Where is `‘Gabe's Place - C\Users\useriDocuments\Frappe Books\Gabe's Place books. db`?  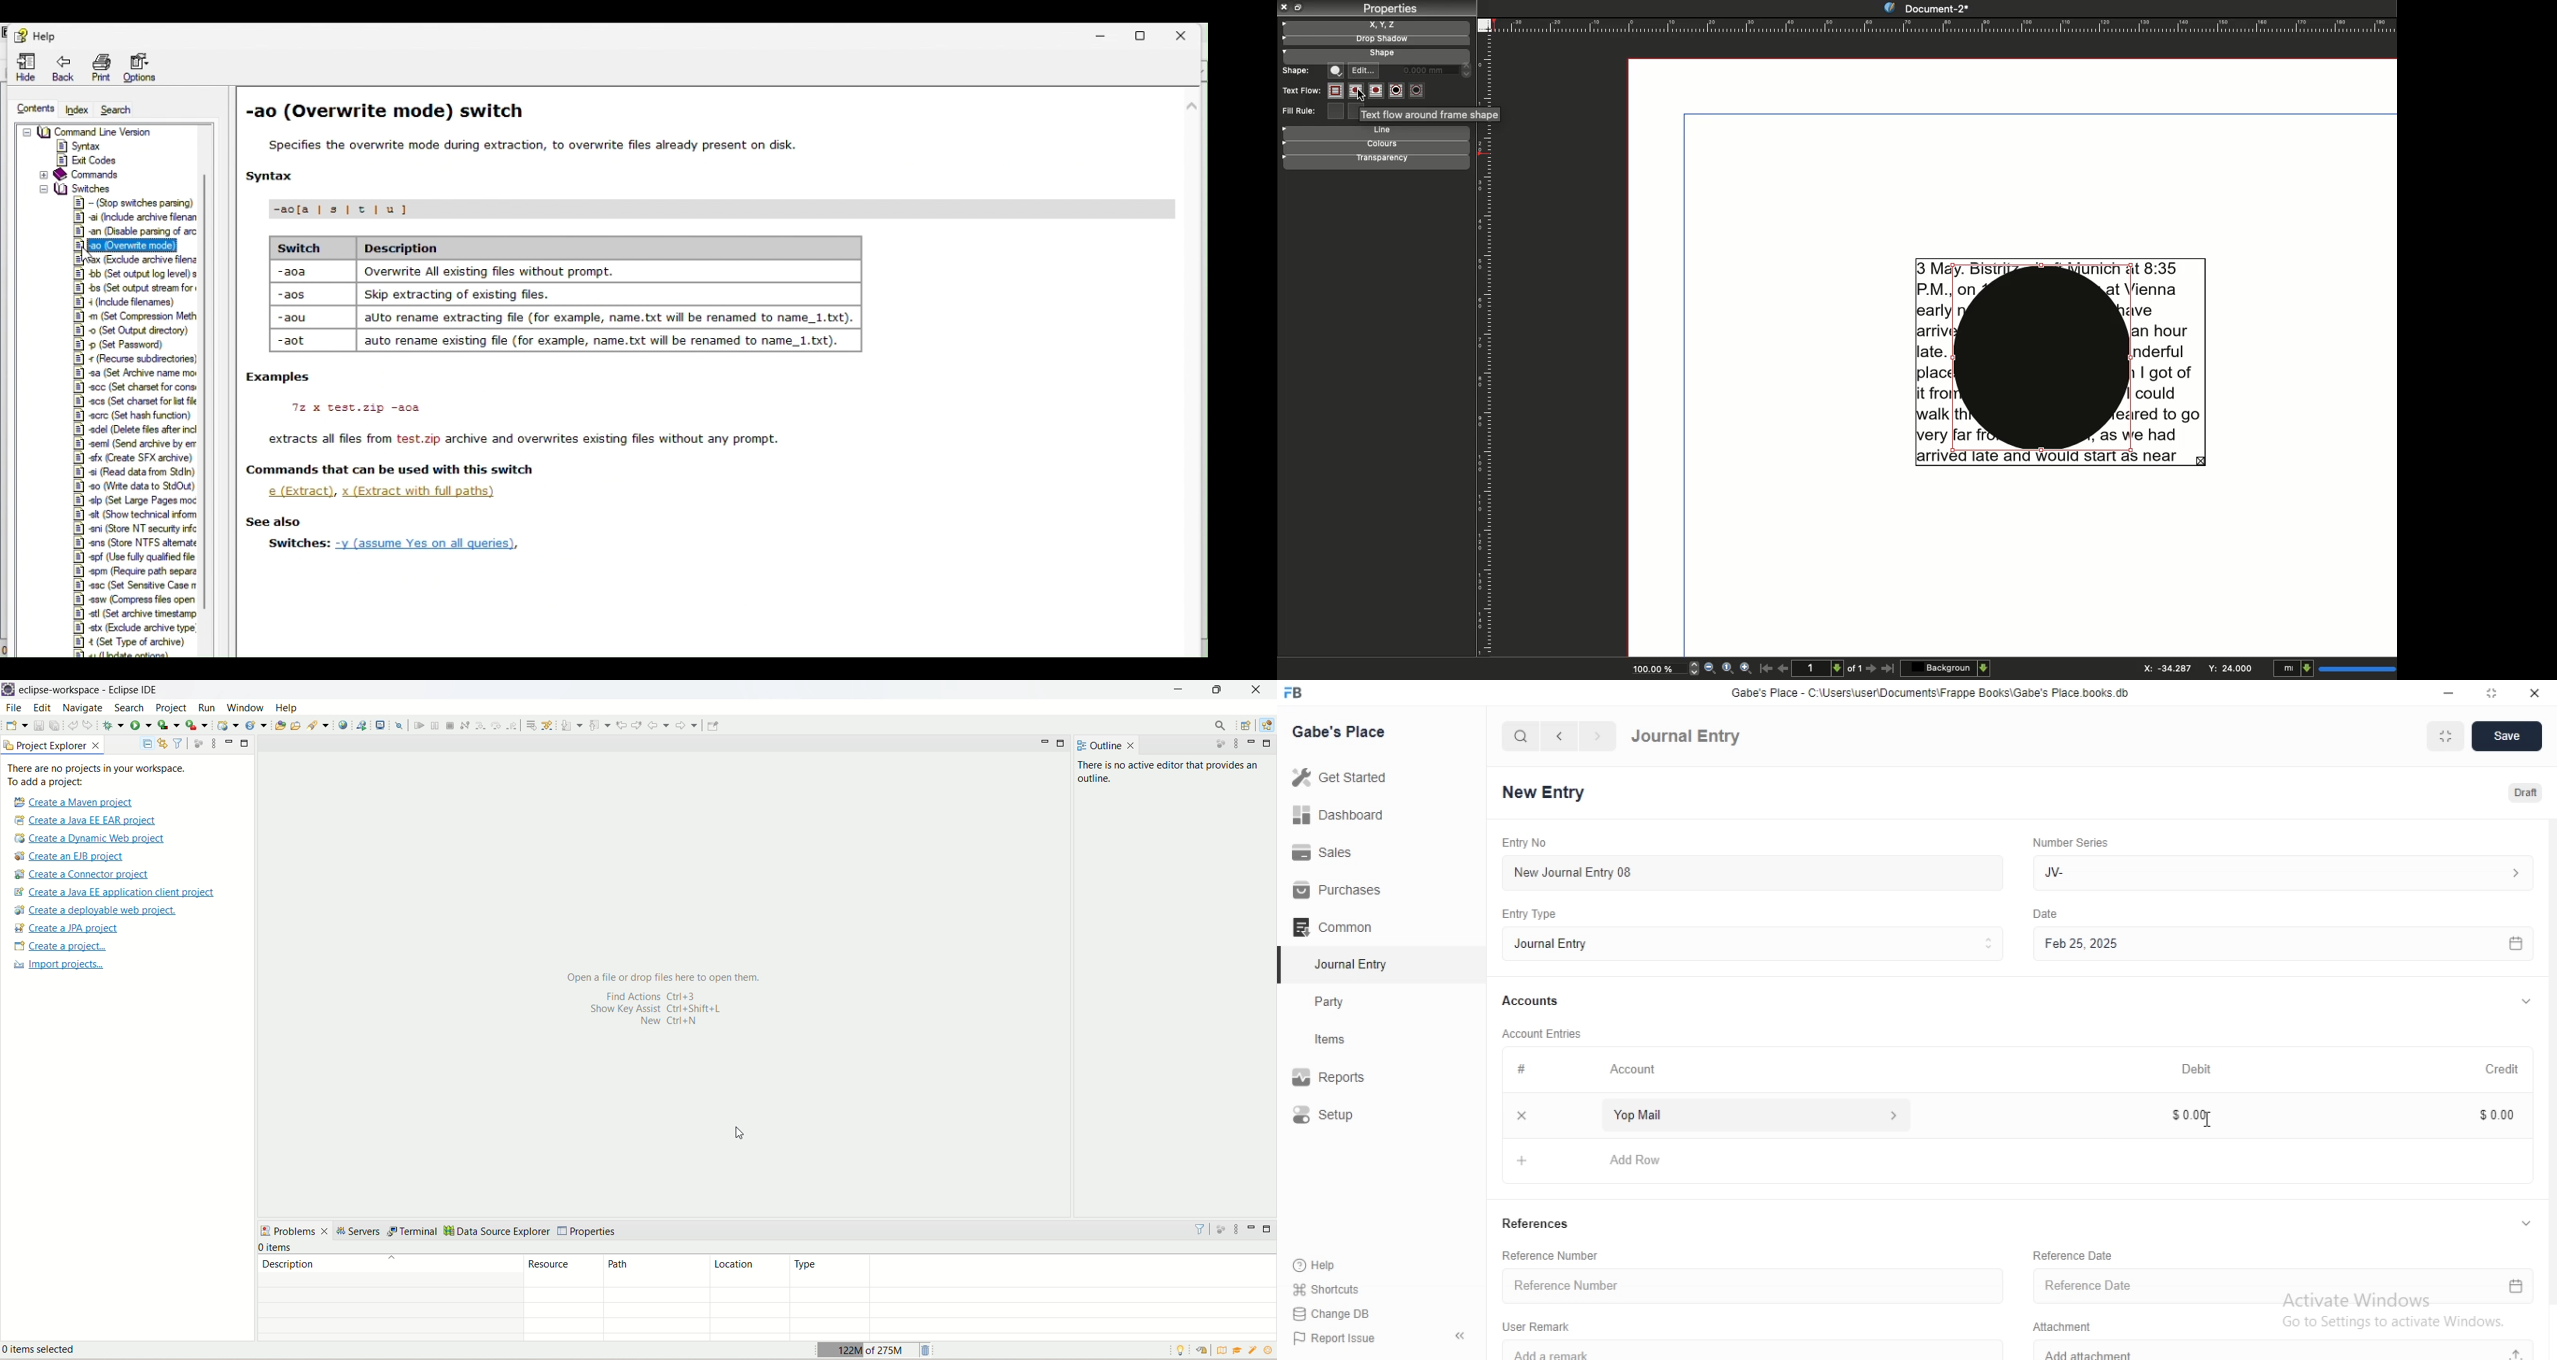
‘Gabe's Place - C\Users\useriDocuments\Frappe Books\Gabe's Place books. db is located at coordinates (1927, 690).